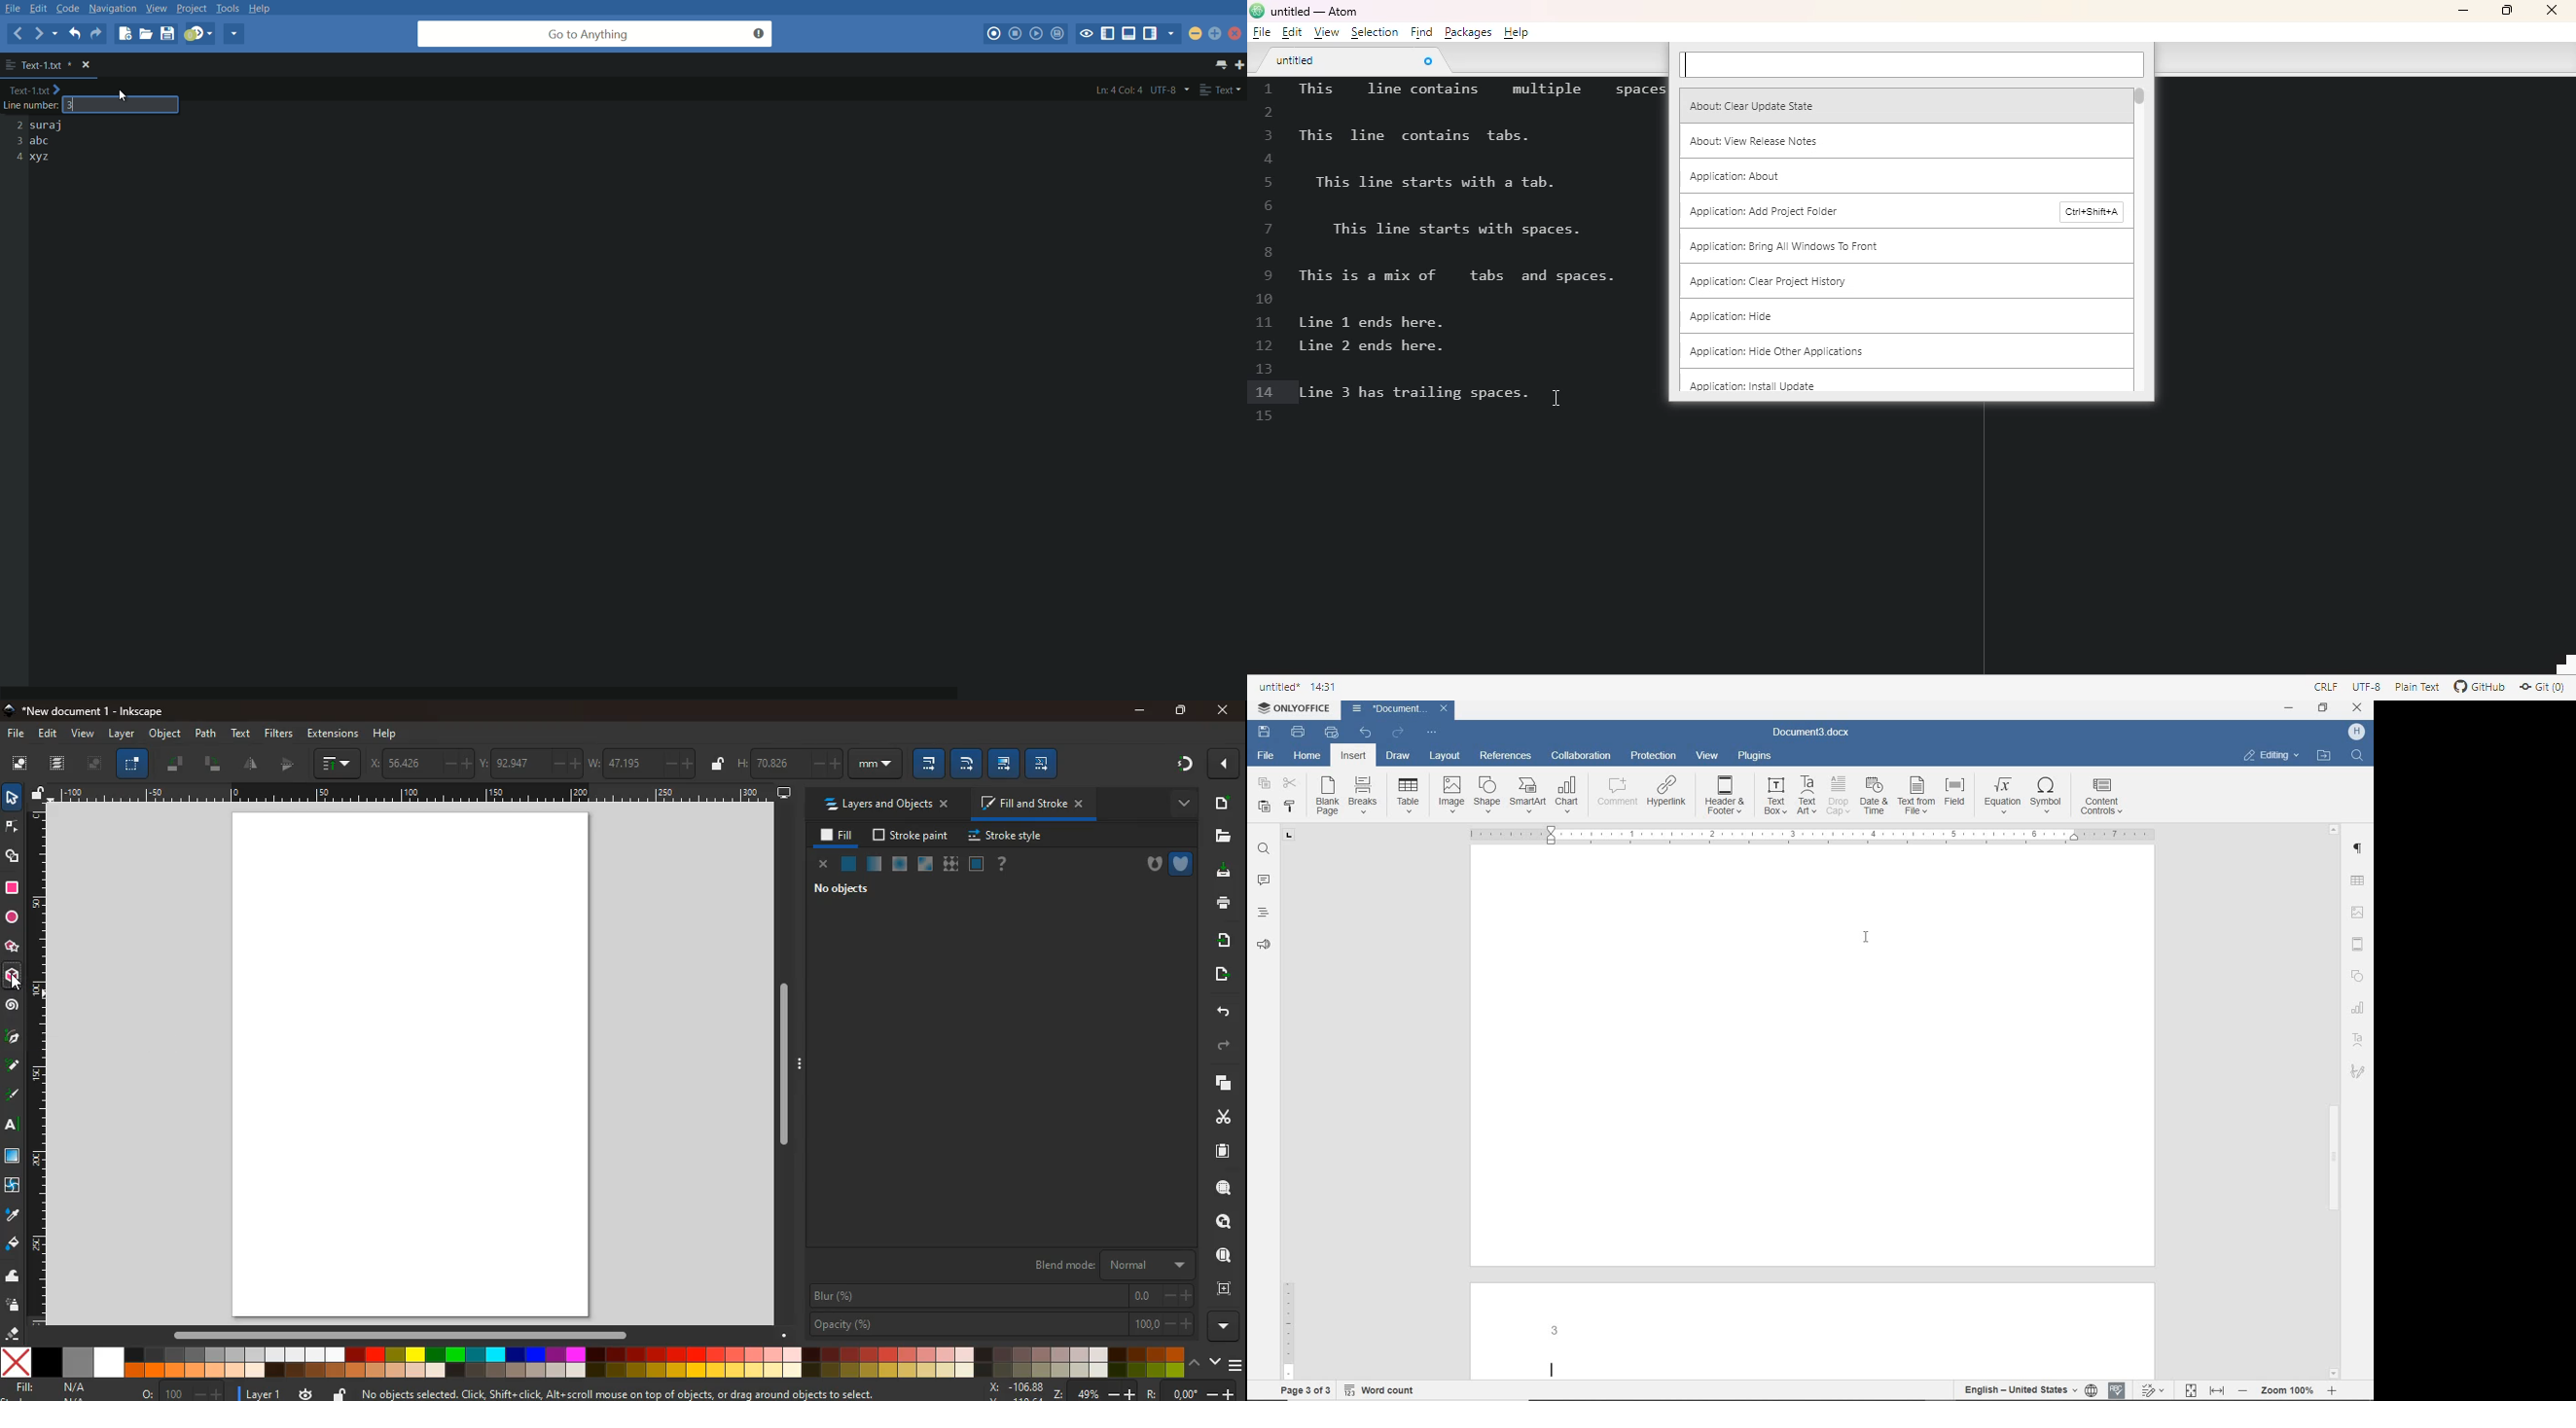 This screenshot has height=1428, width=2576. I want to click on CLOSE, so click(2358, 710).